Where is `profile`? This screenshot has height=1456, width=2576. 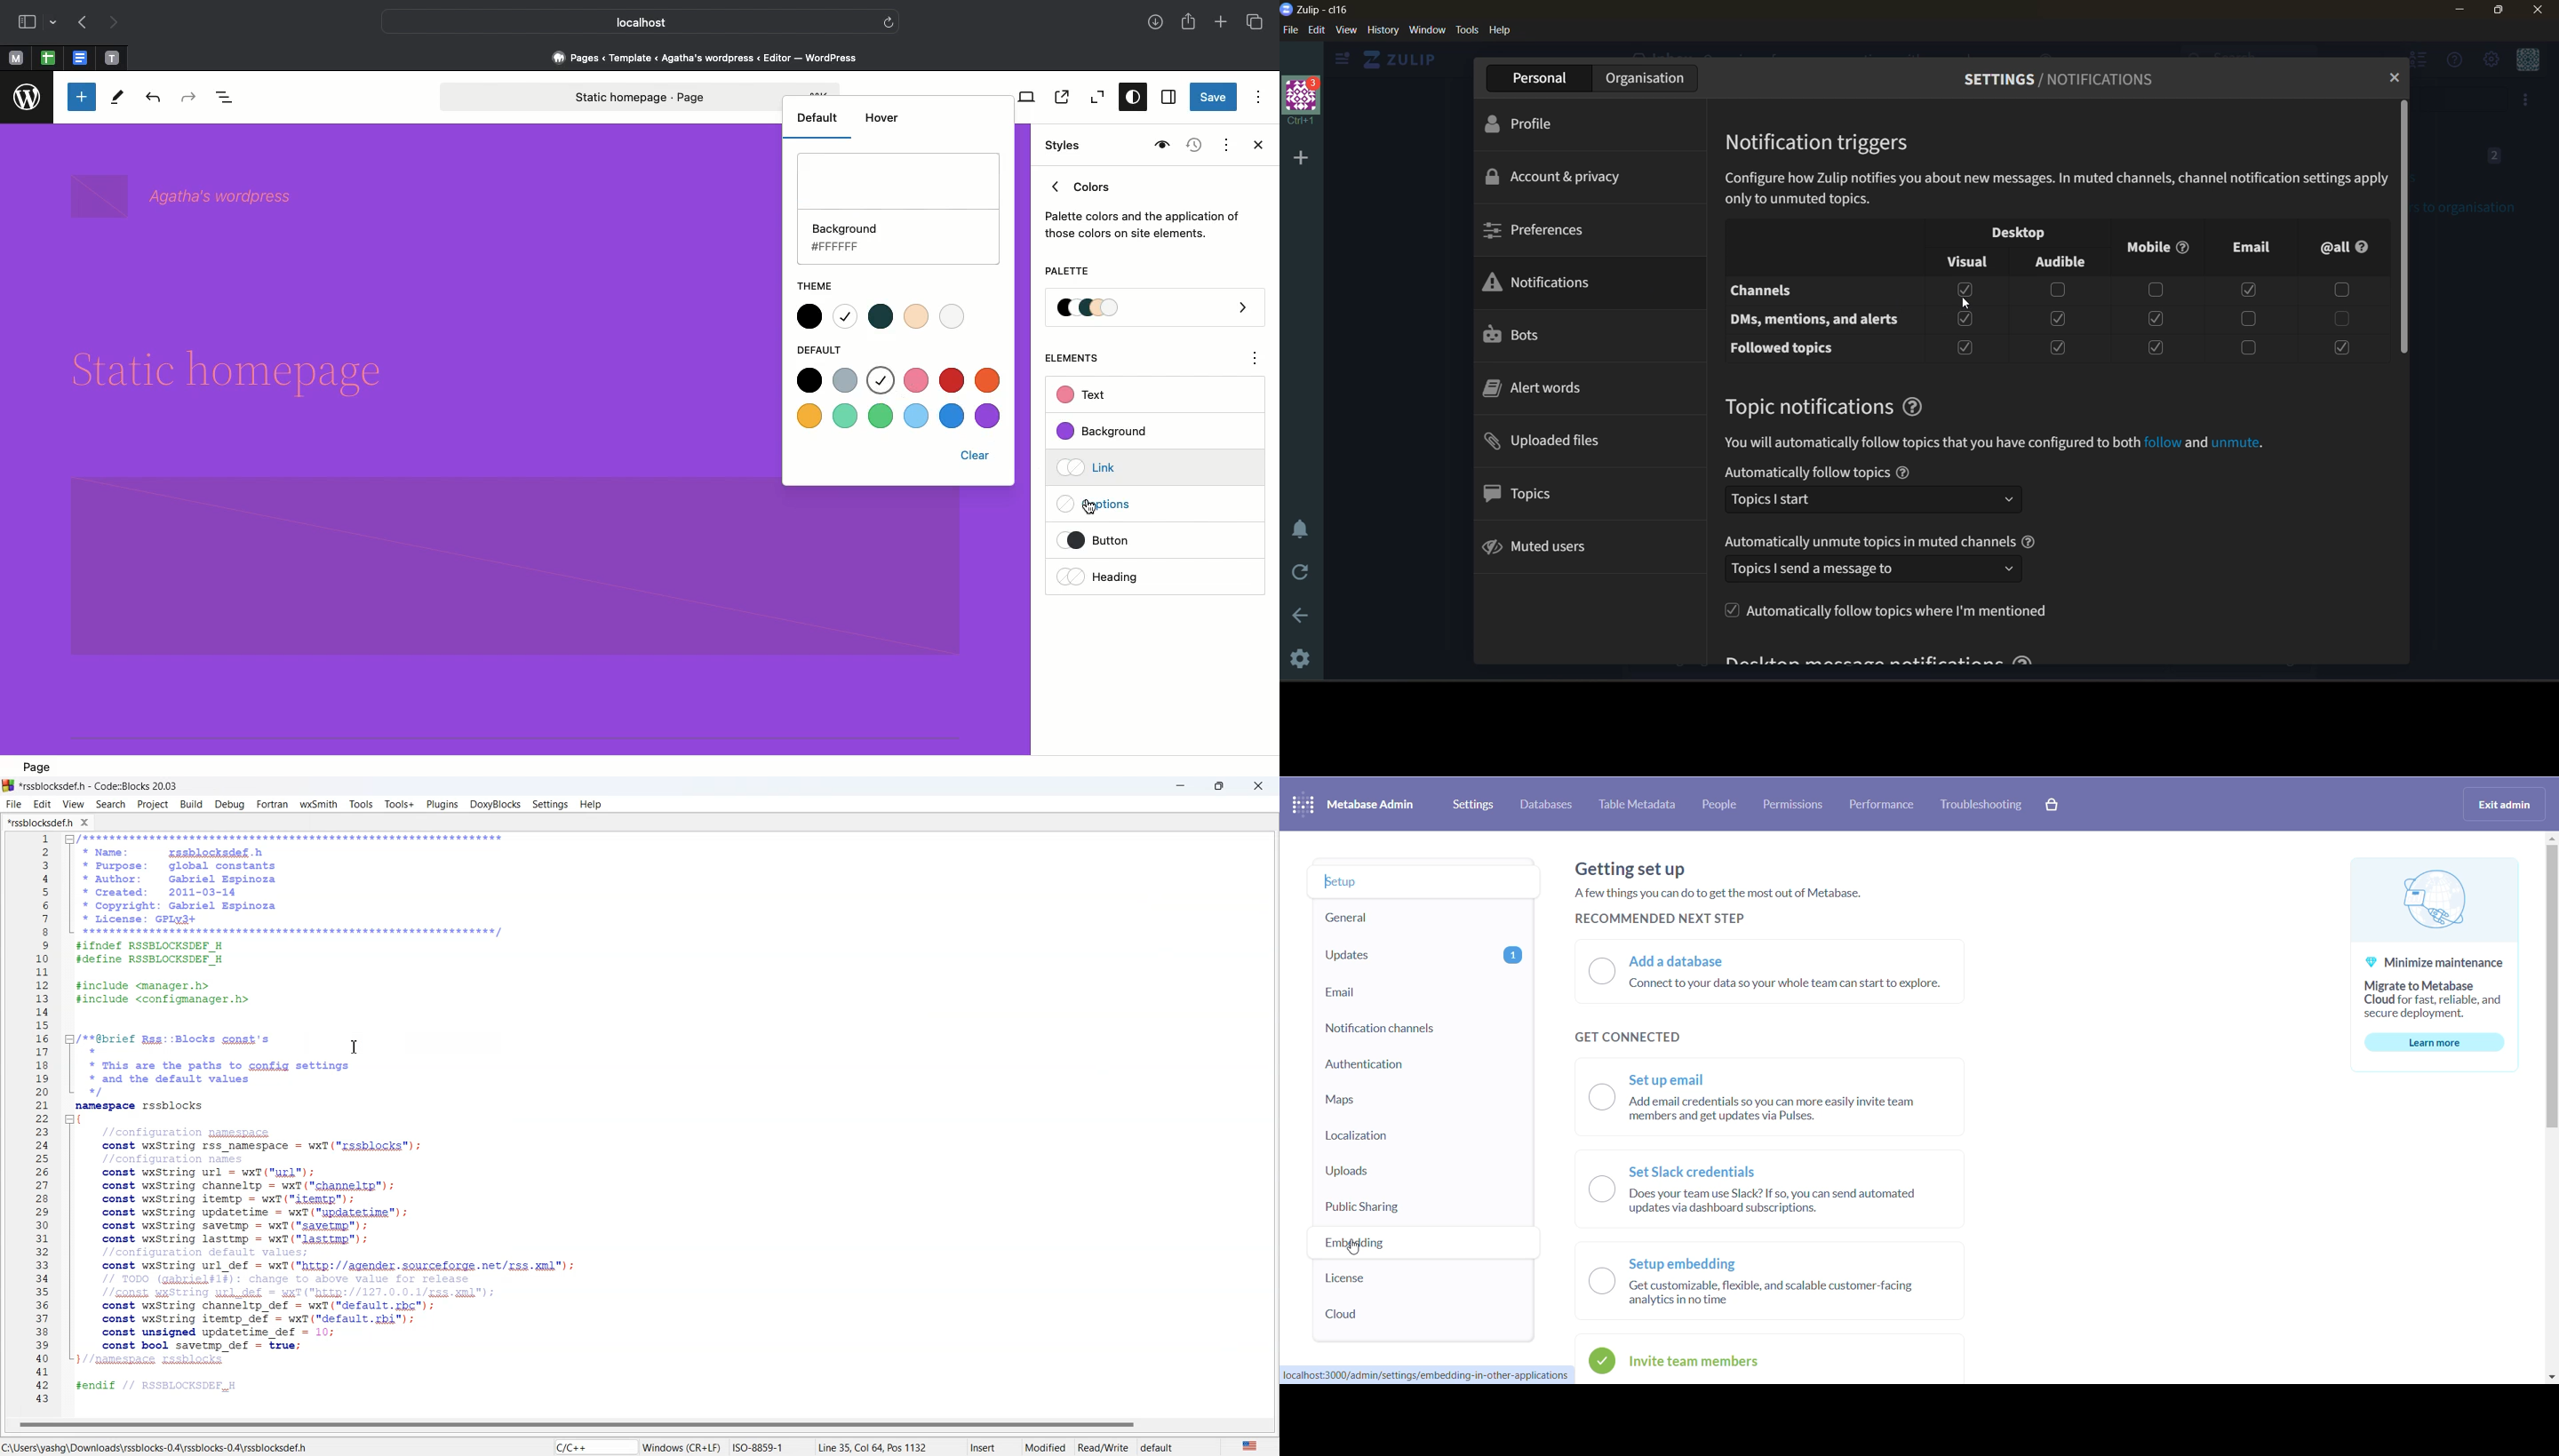
profile is located at coordinates (1532, 126).